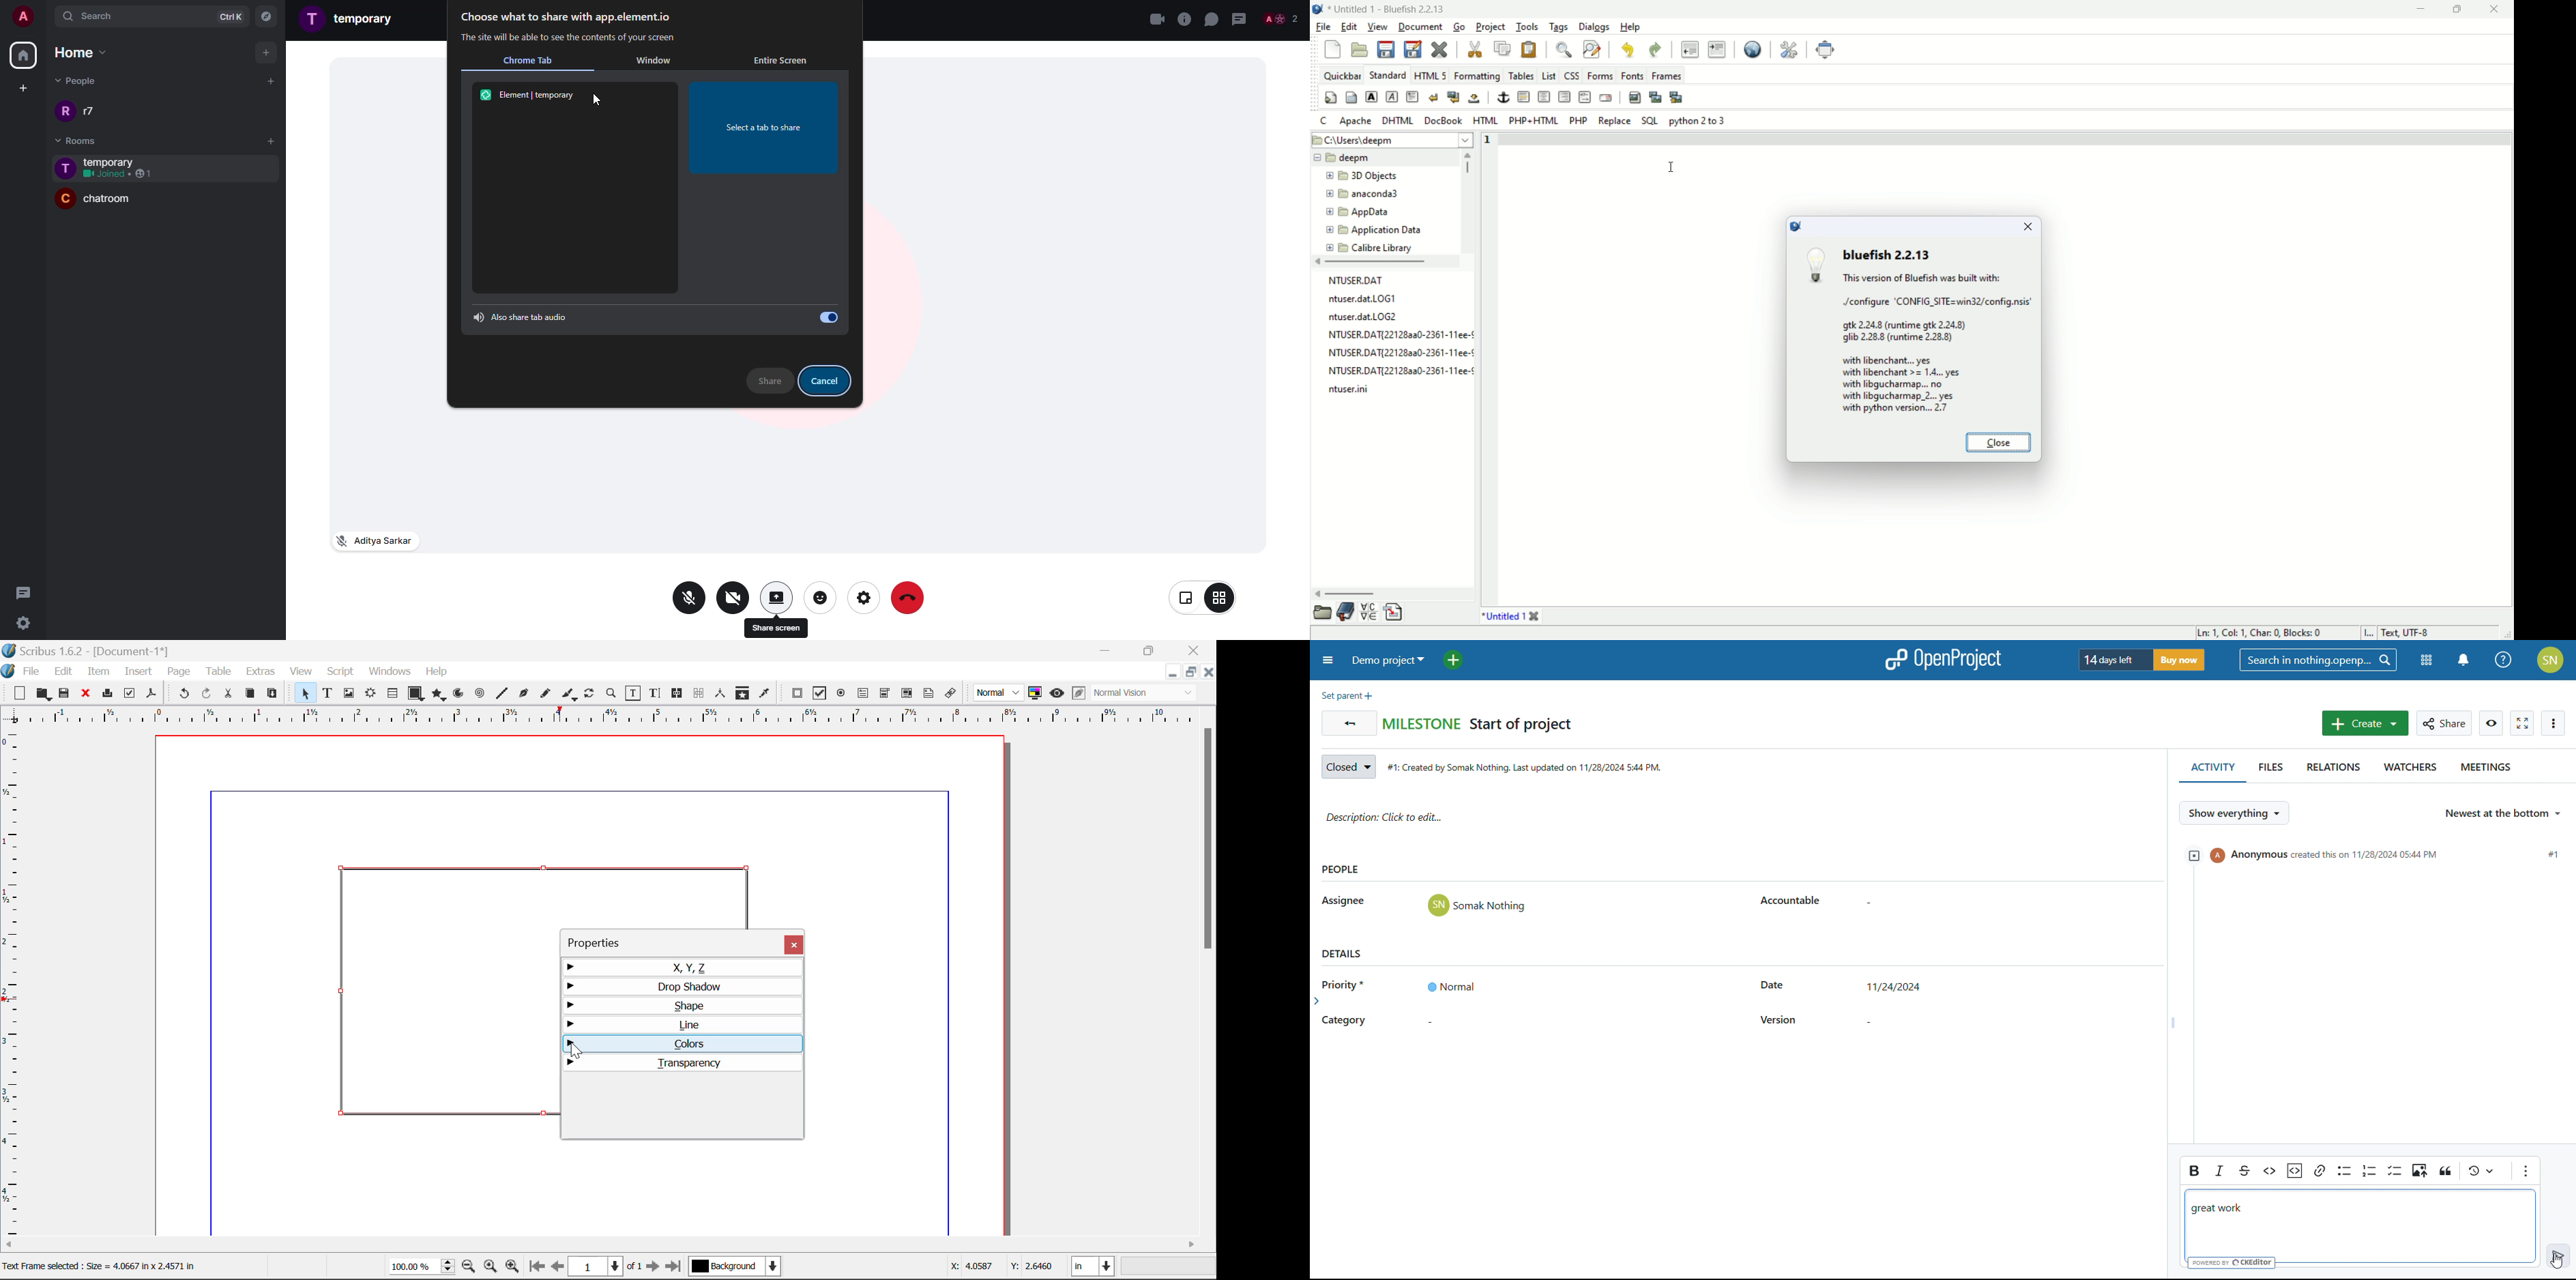 The height and width of the screenshot is (1288, 2576). What do you see at coordinates (1344, 1021) in the screenshot?
I see `category` at bounding box center [1344, 1021].